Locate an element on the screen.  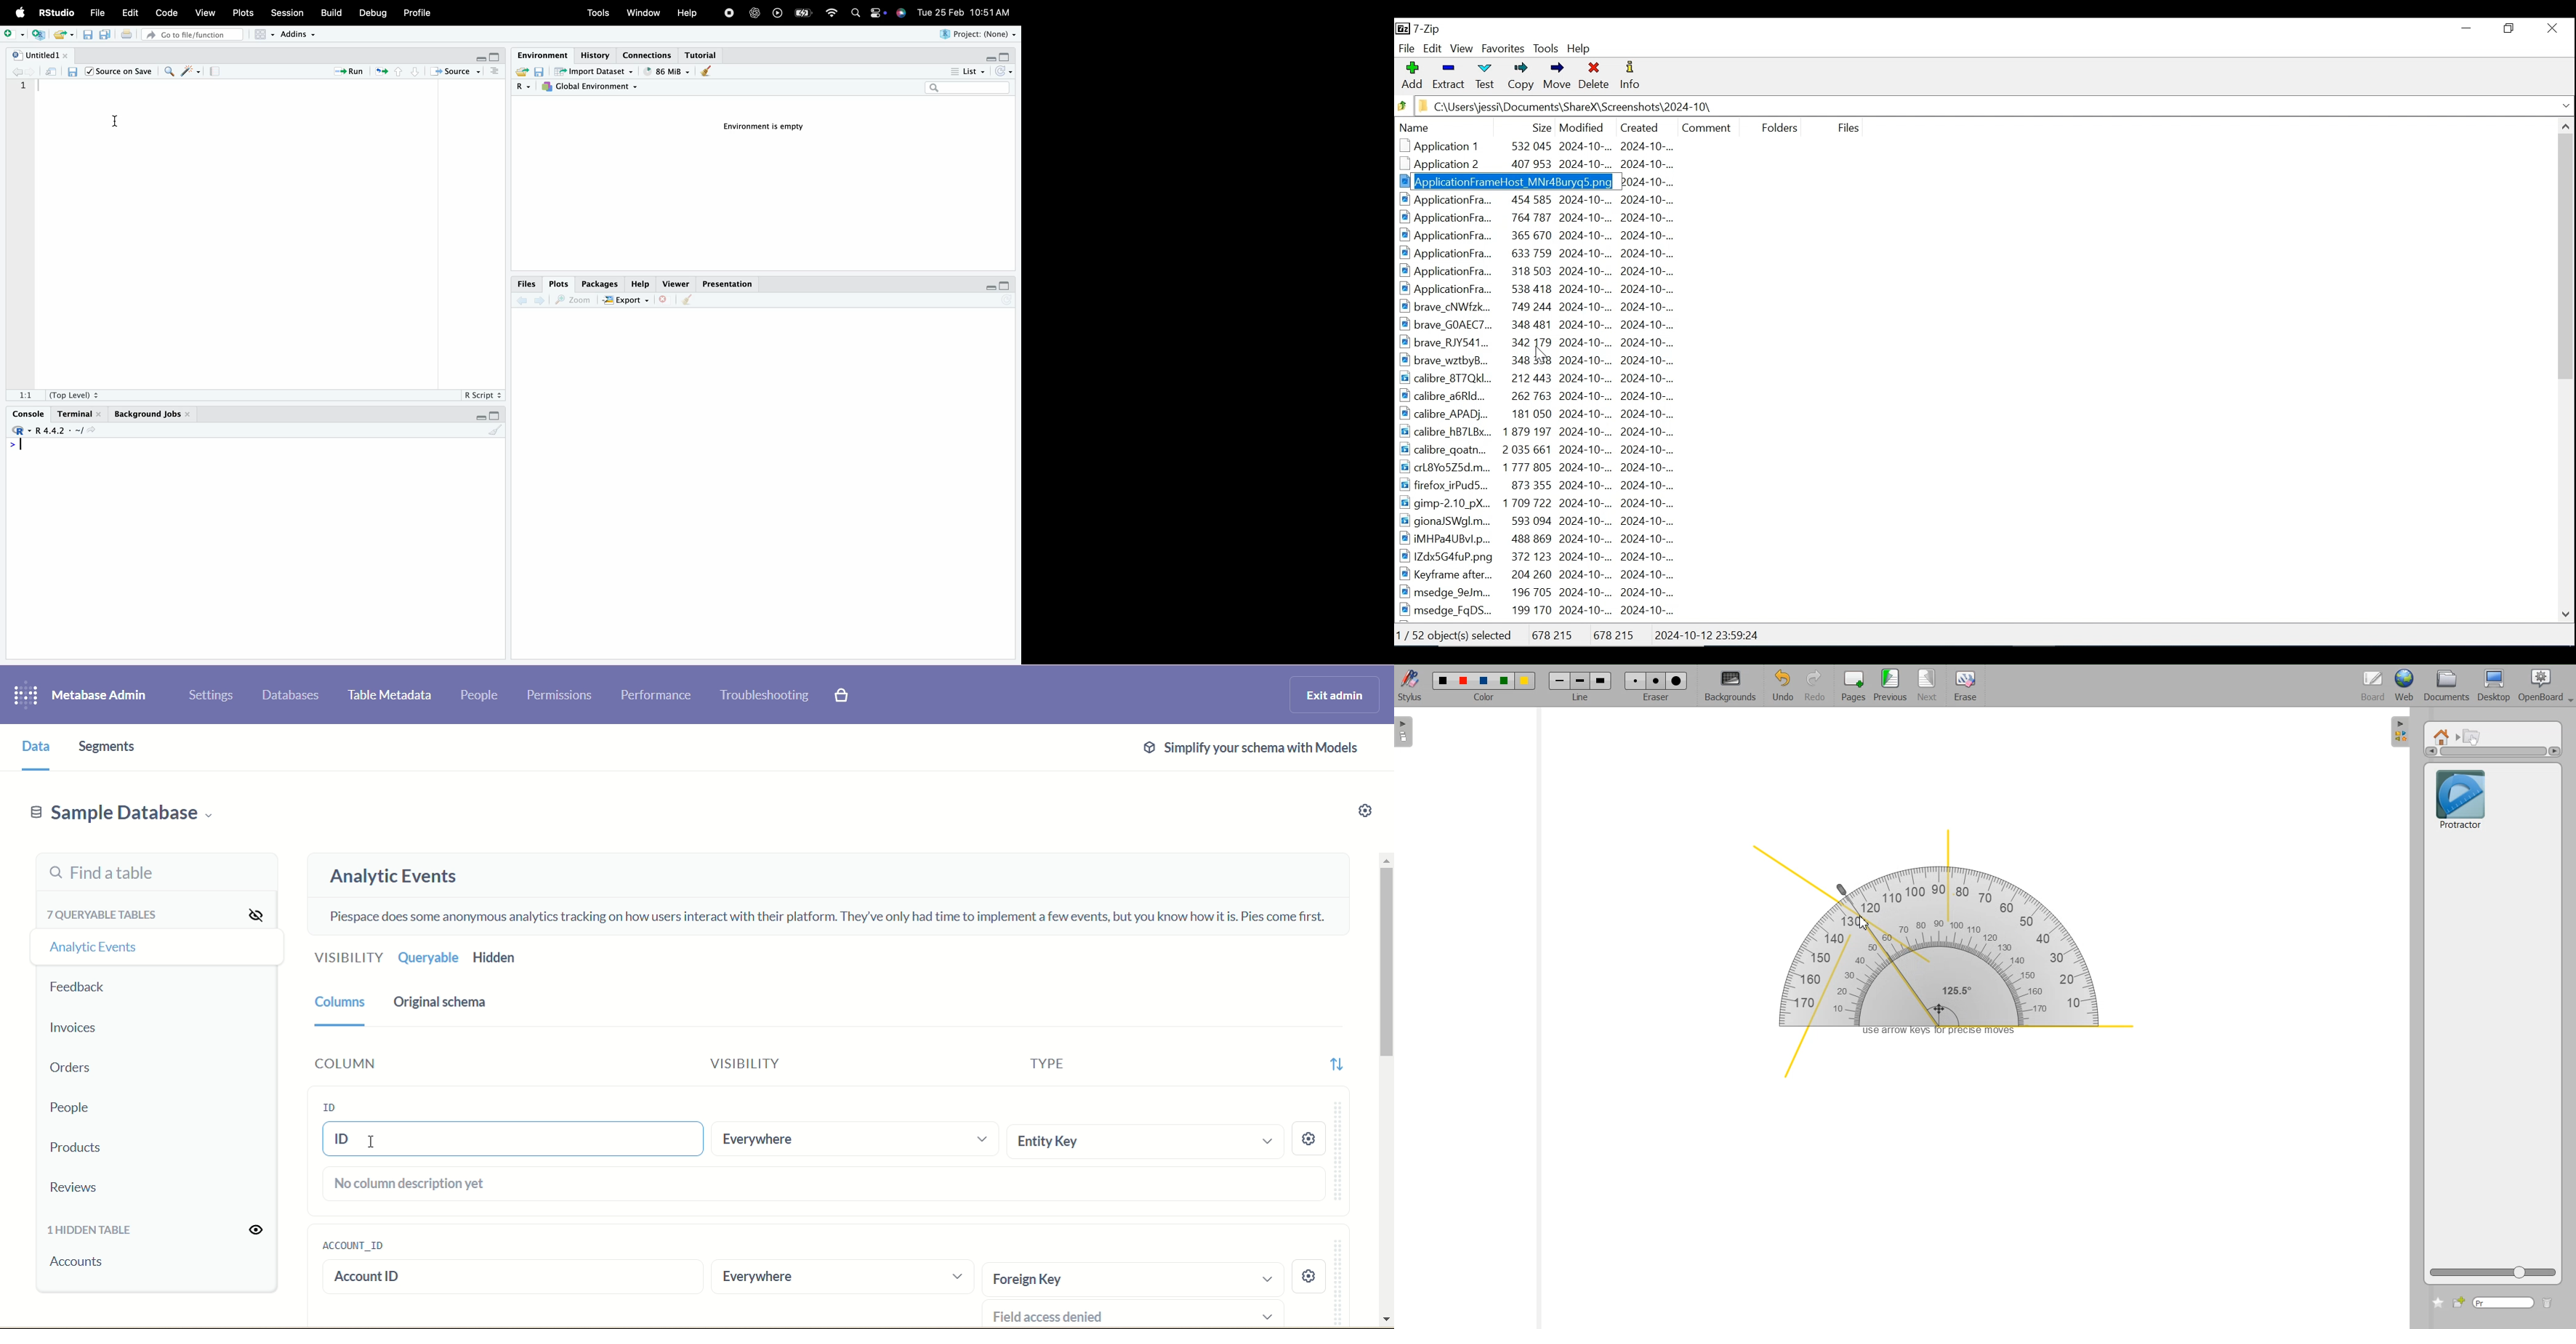
+ Source ~ is located at coordinates (457, 72).